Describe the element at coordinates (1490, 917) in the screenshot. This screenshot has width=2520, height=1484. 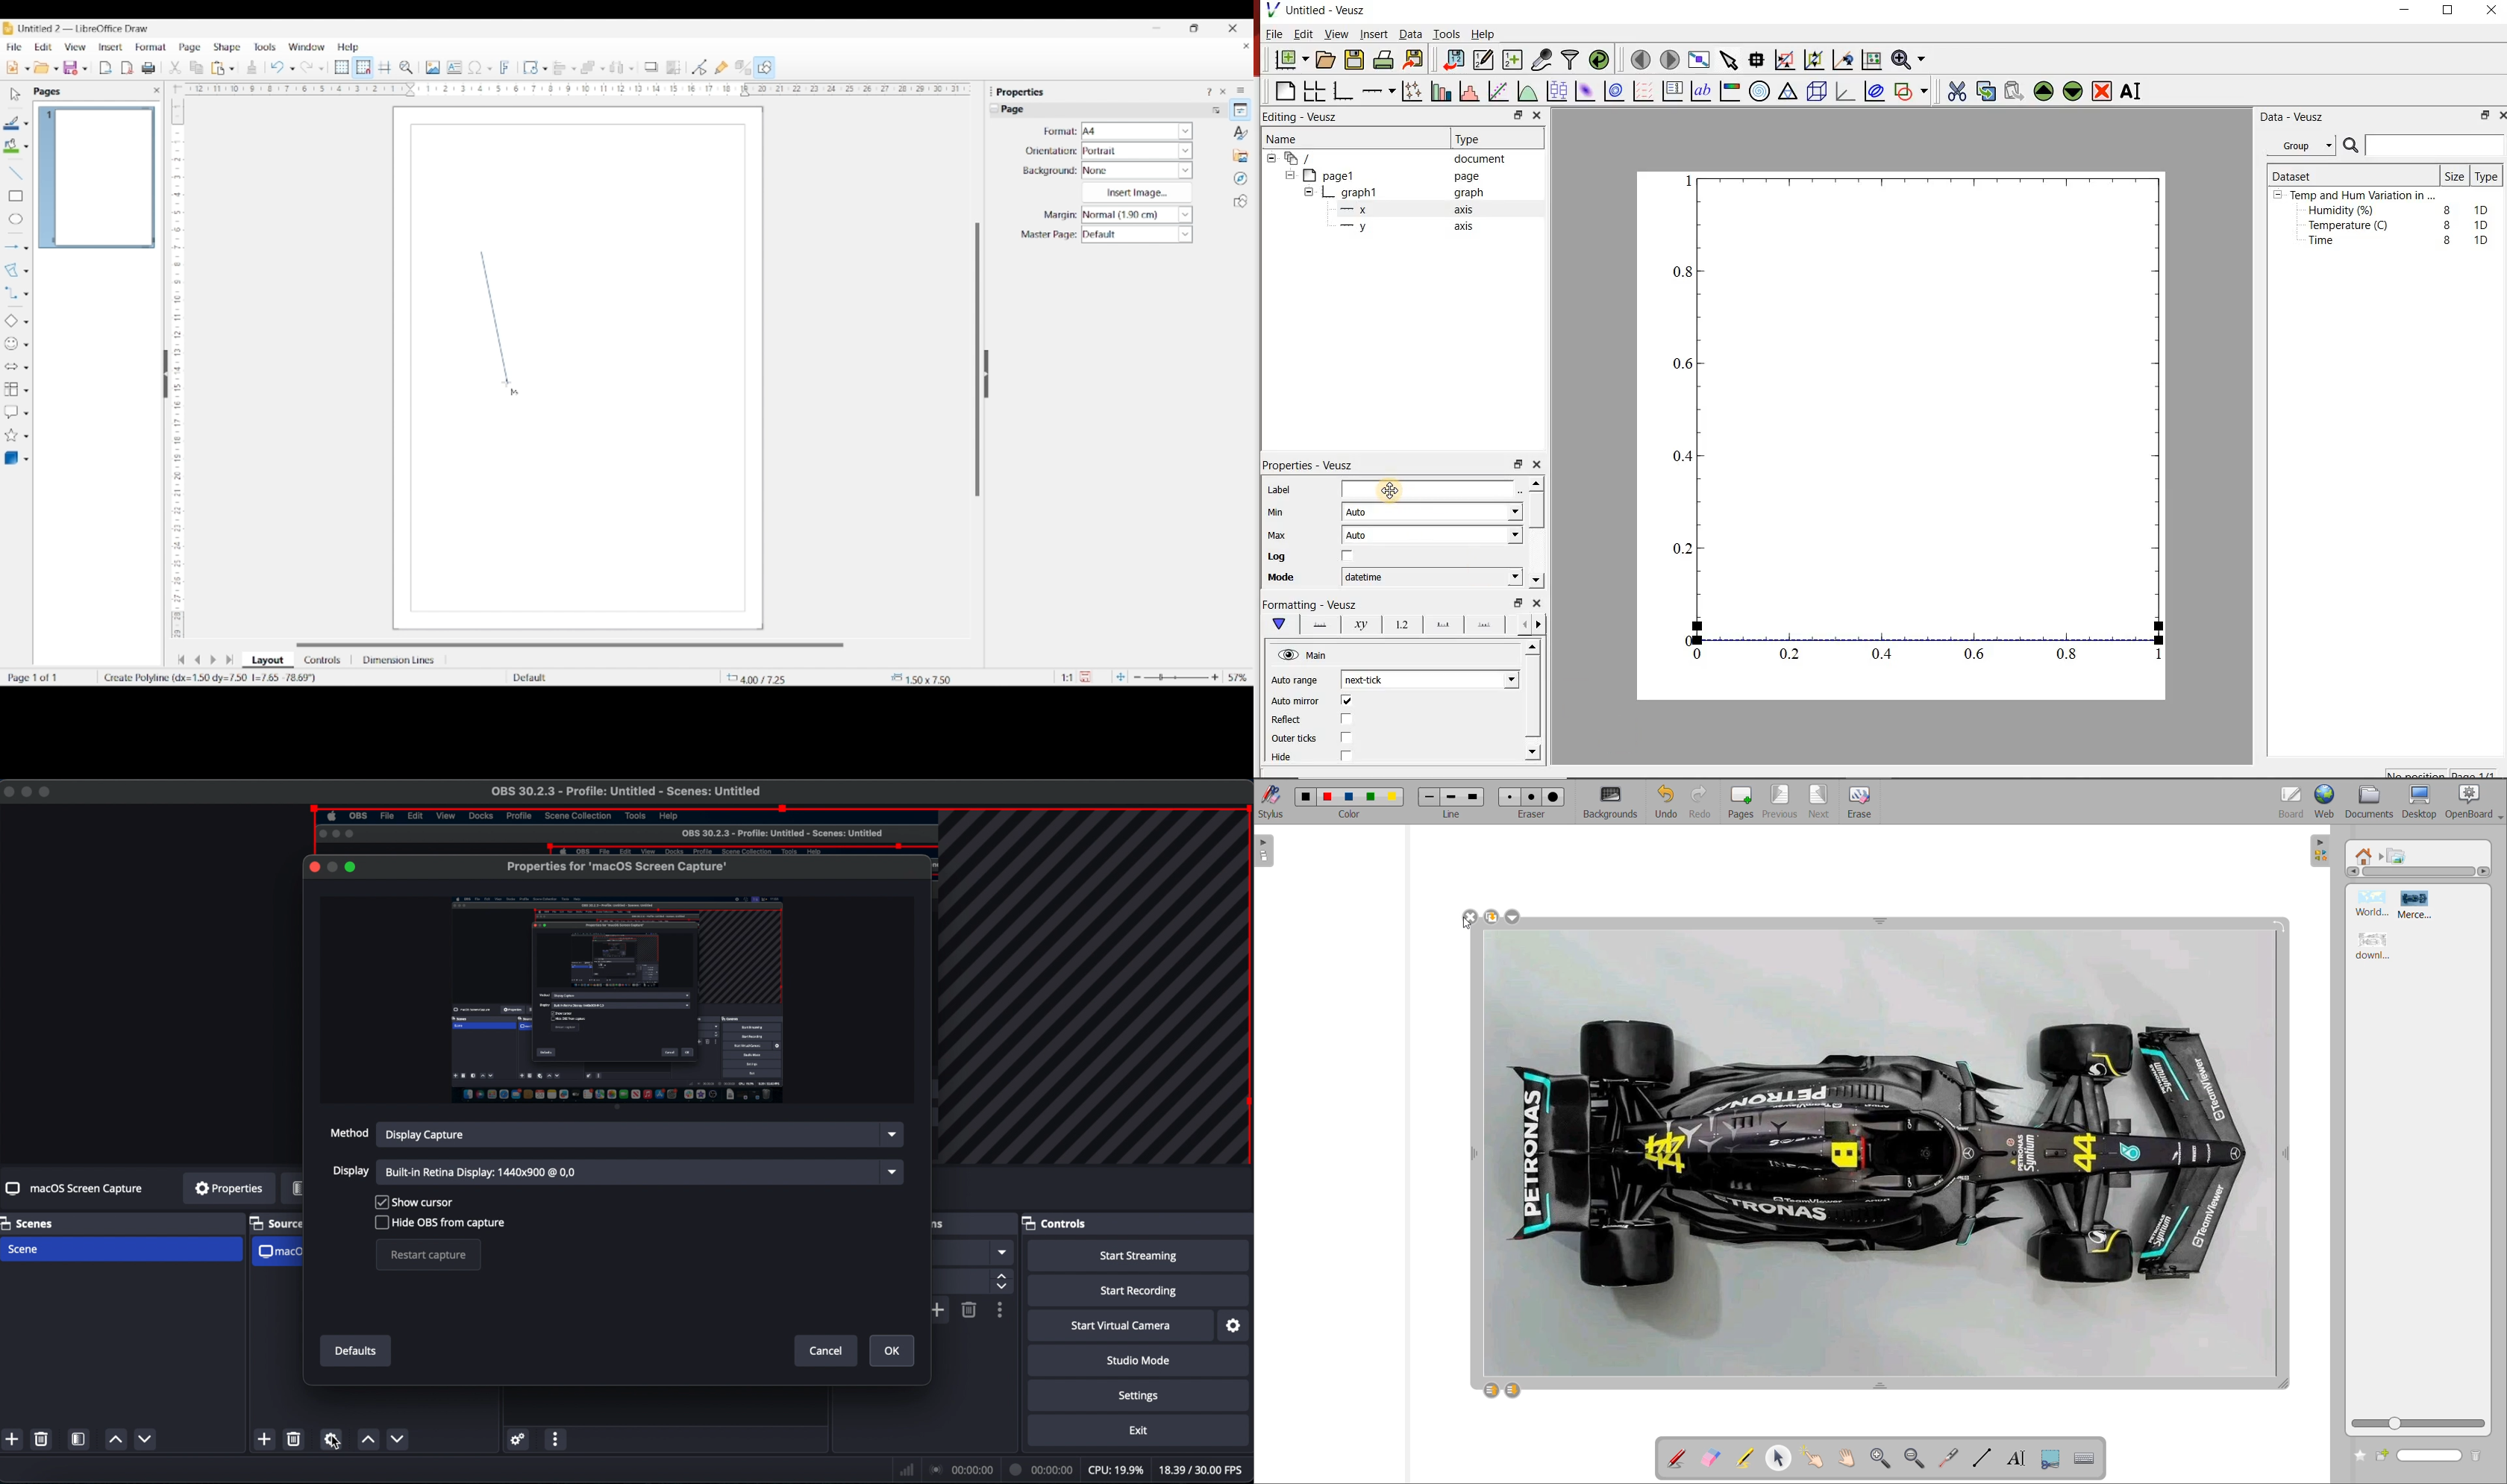
I see `make a copy` at that location.